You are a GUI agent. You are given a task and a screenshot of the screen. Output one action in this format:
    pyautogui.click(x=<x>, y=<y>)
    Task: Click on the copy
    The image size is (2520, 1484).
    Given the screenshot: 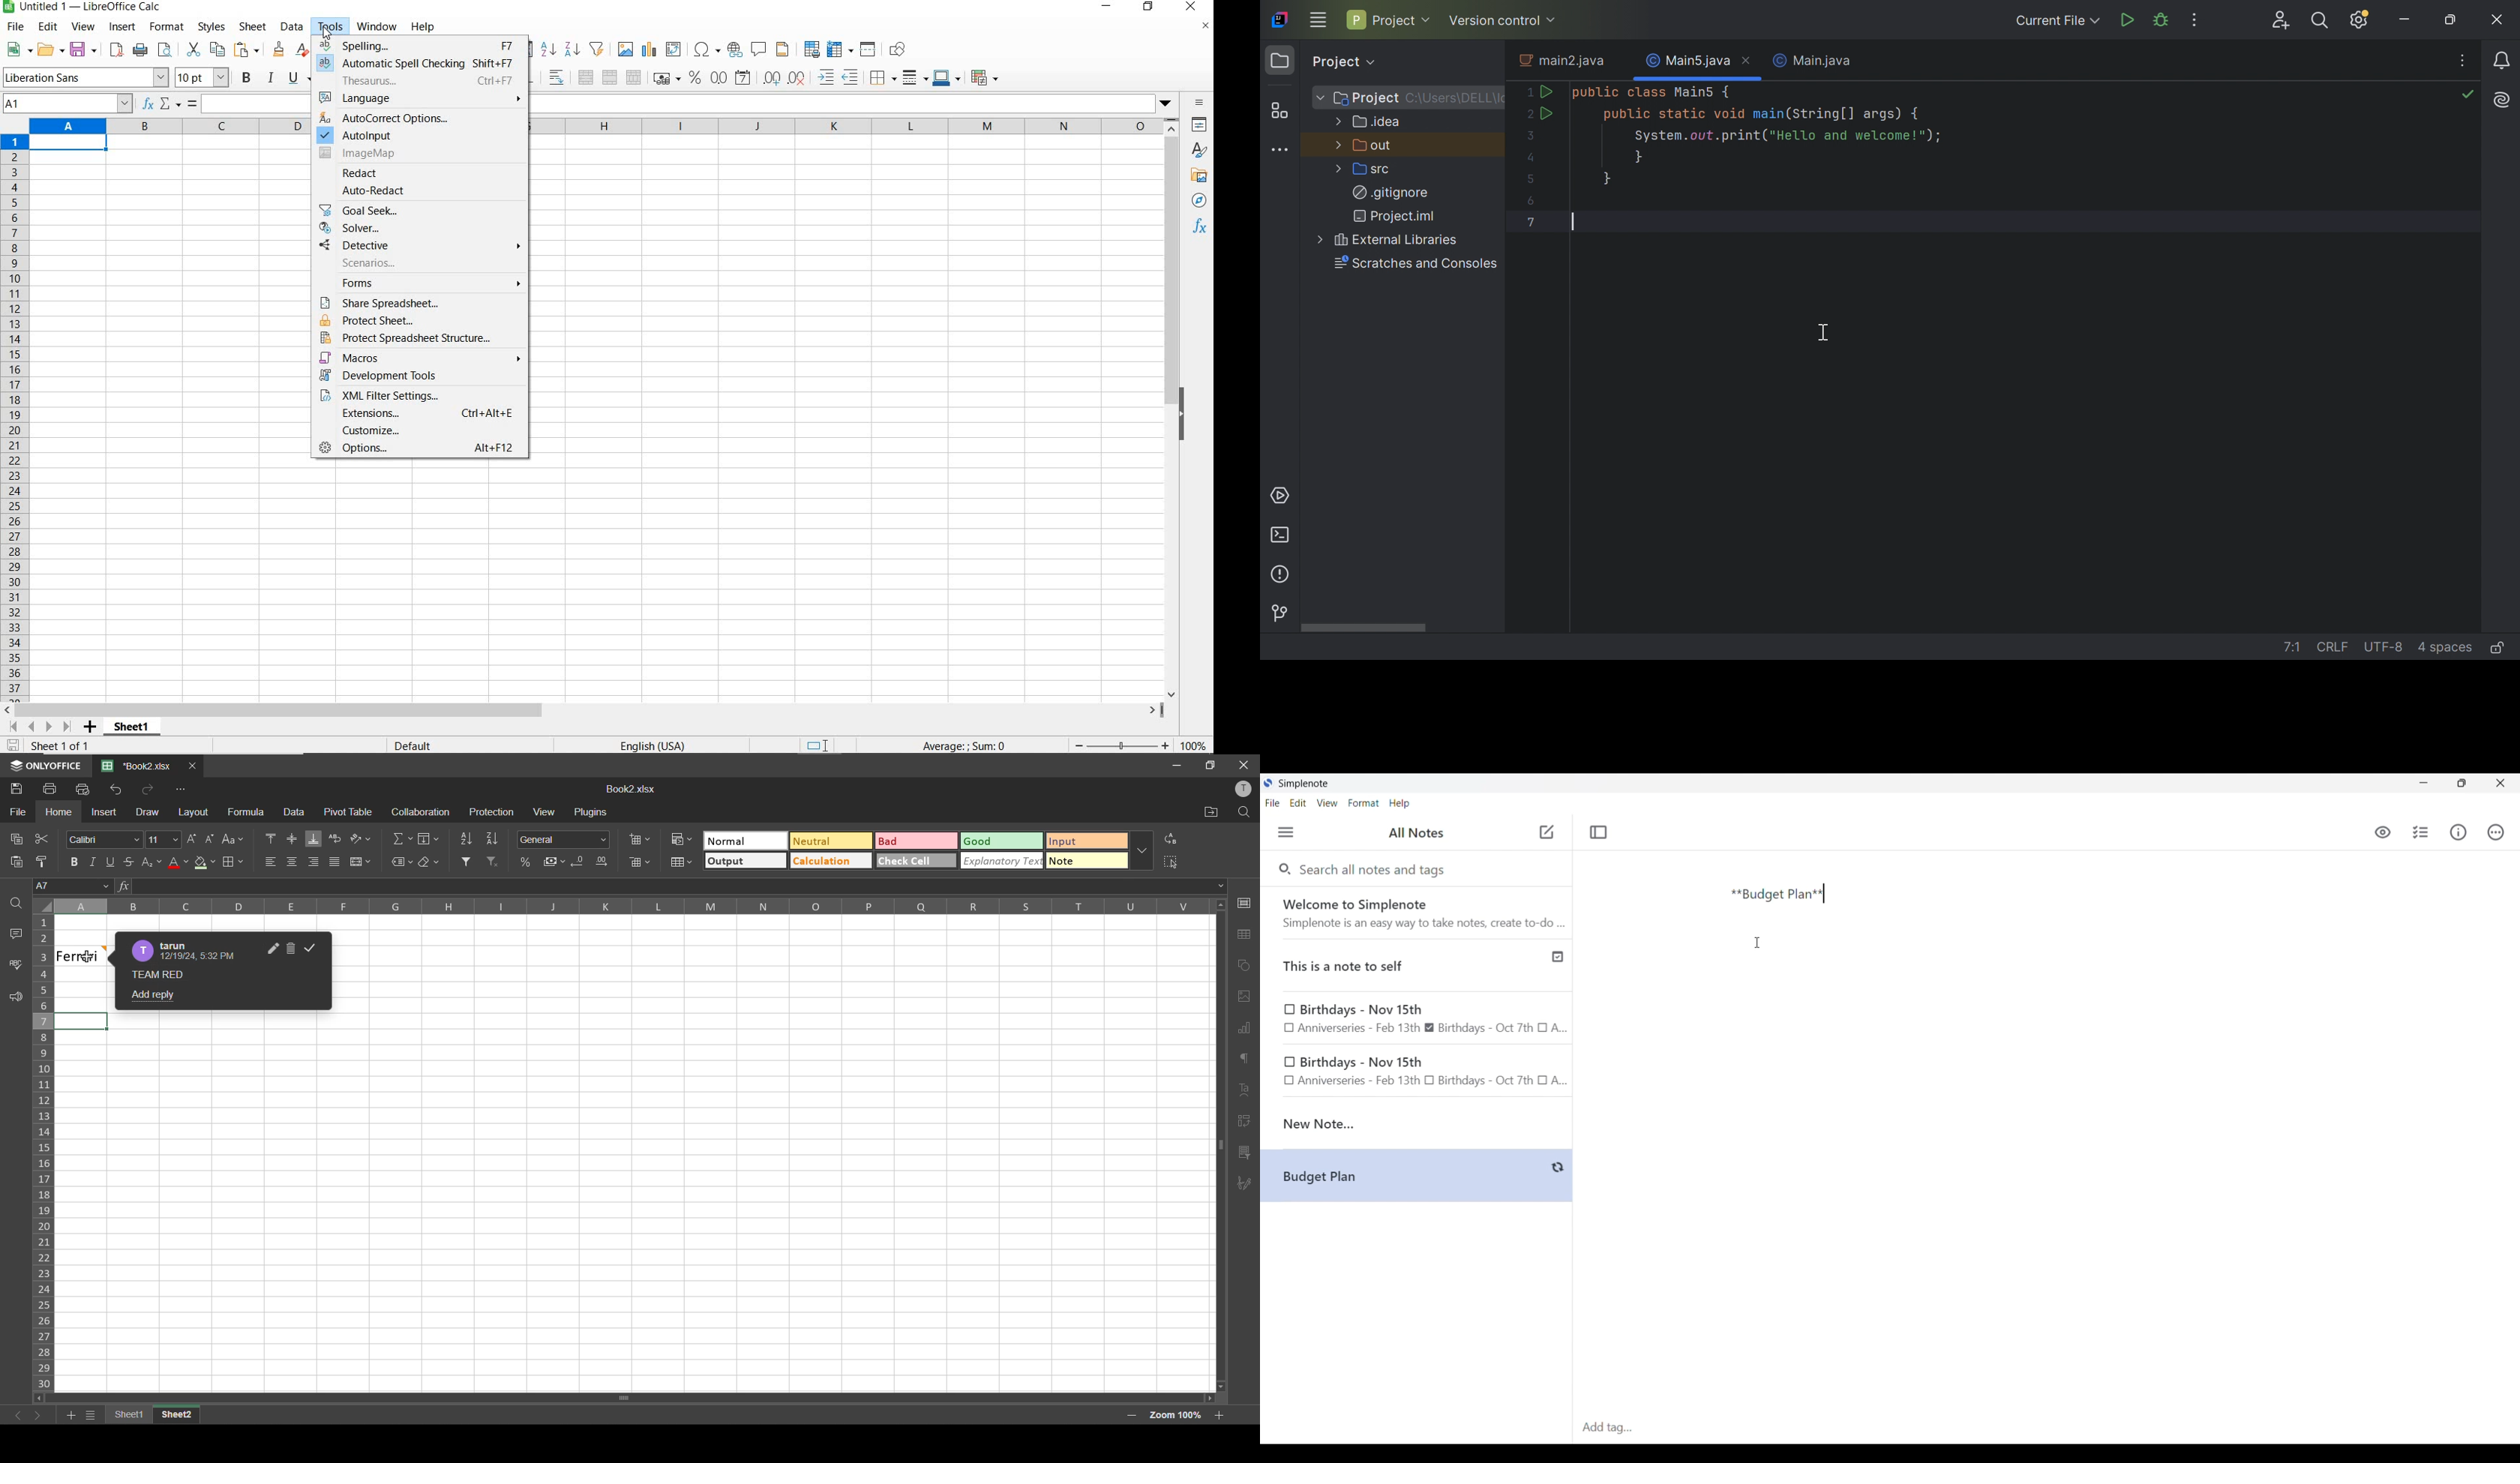 What is the action you would take?
    pyautogui.click(x=215, y=49)
    